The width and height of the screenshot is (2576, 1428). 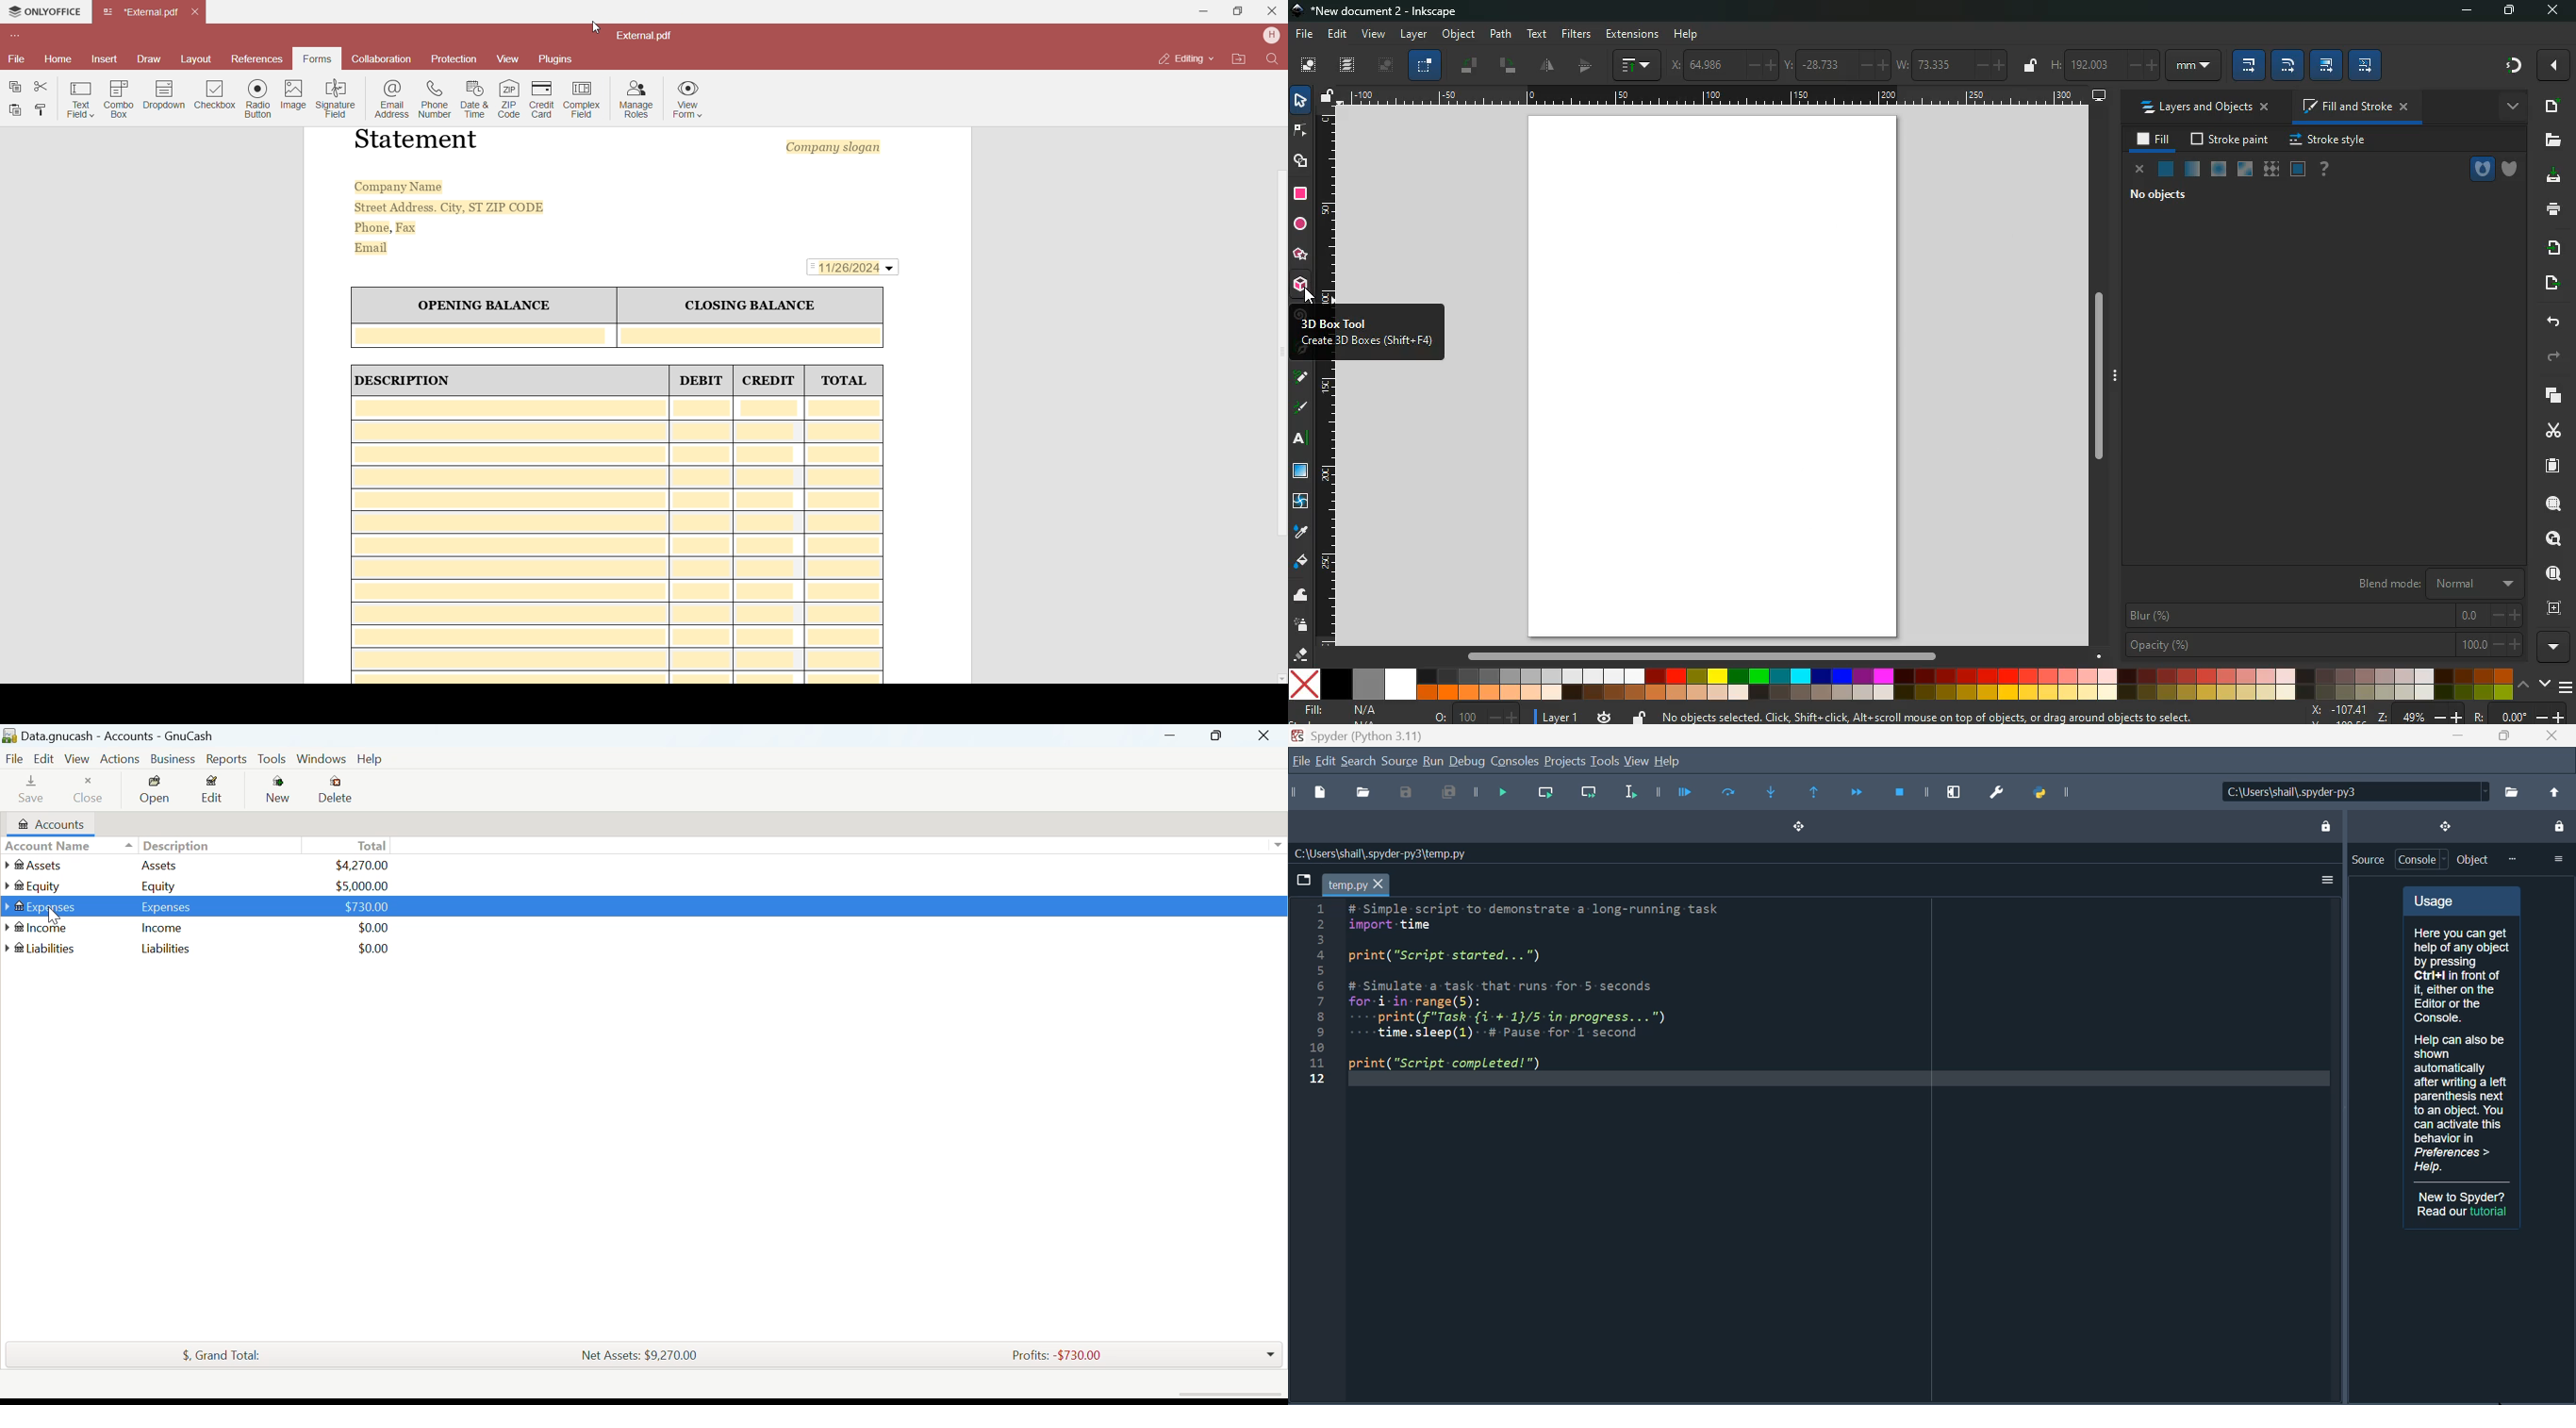 I want to click on message, so click(x=1933, y=718).